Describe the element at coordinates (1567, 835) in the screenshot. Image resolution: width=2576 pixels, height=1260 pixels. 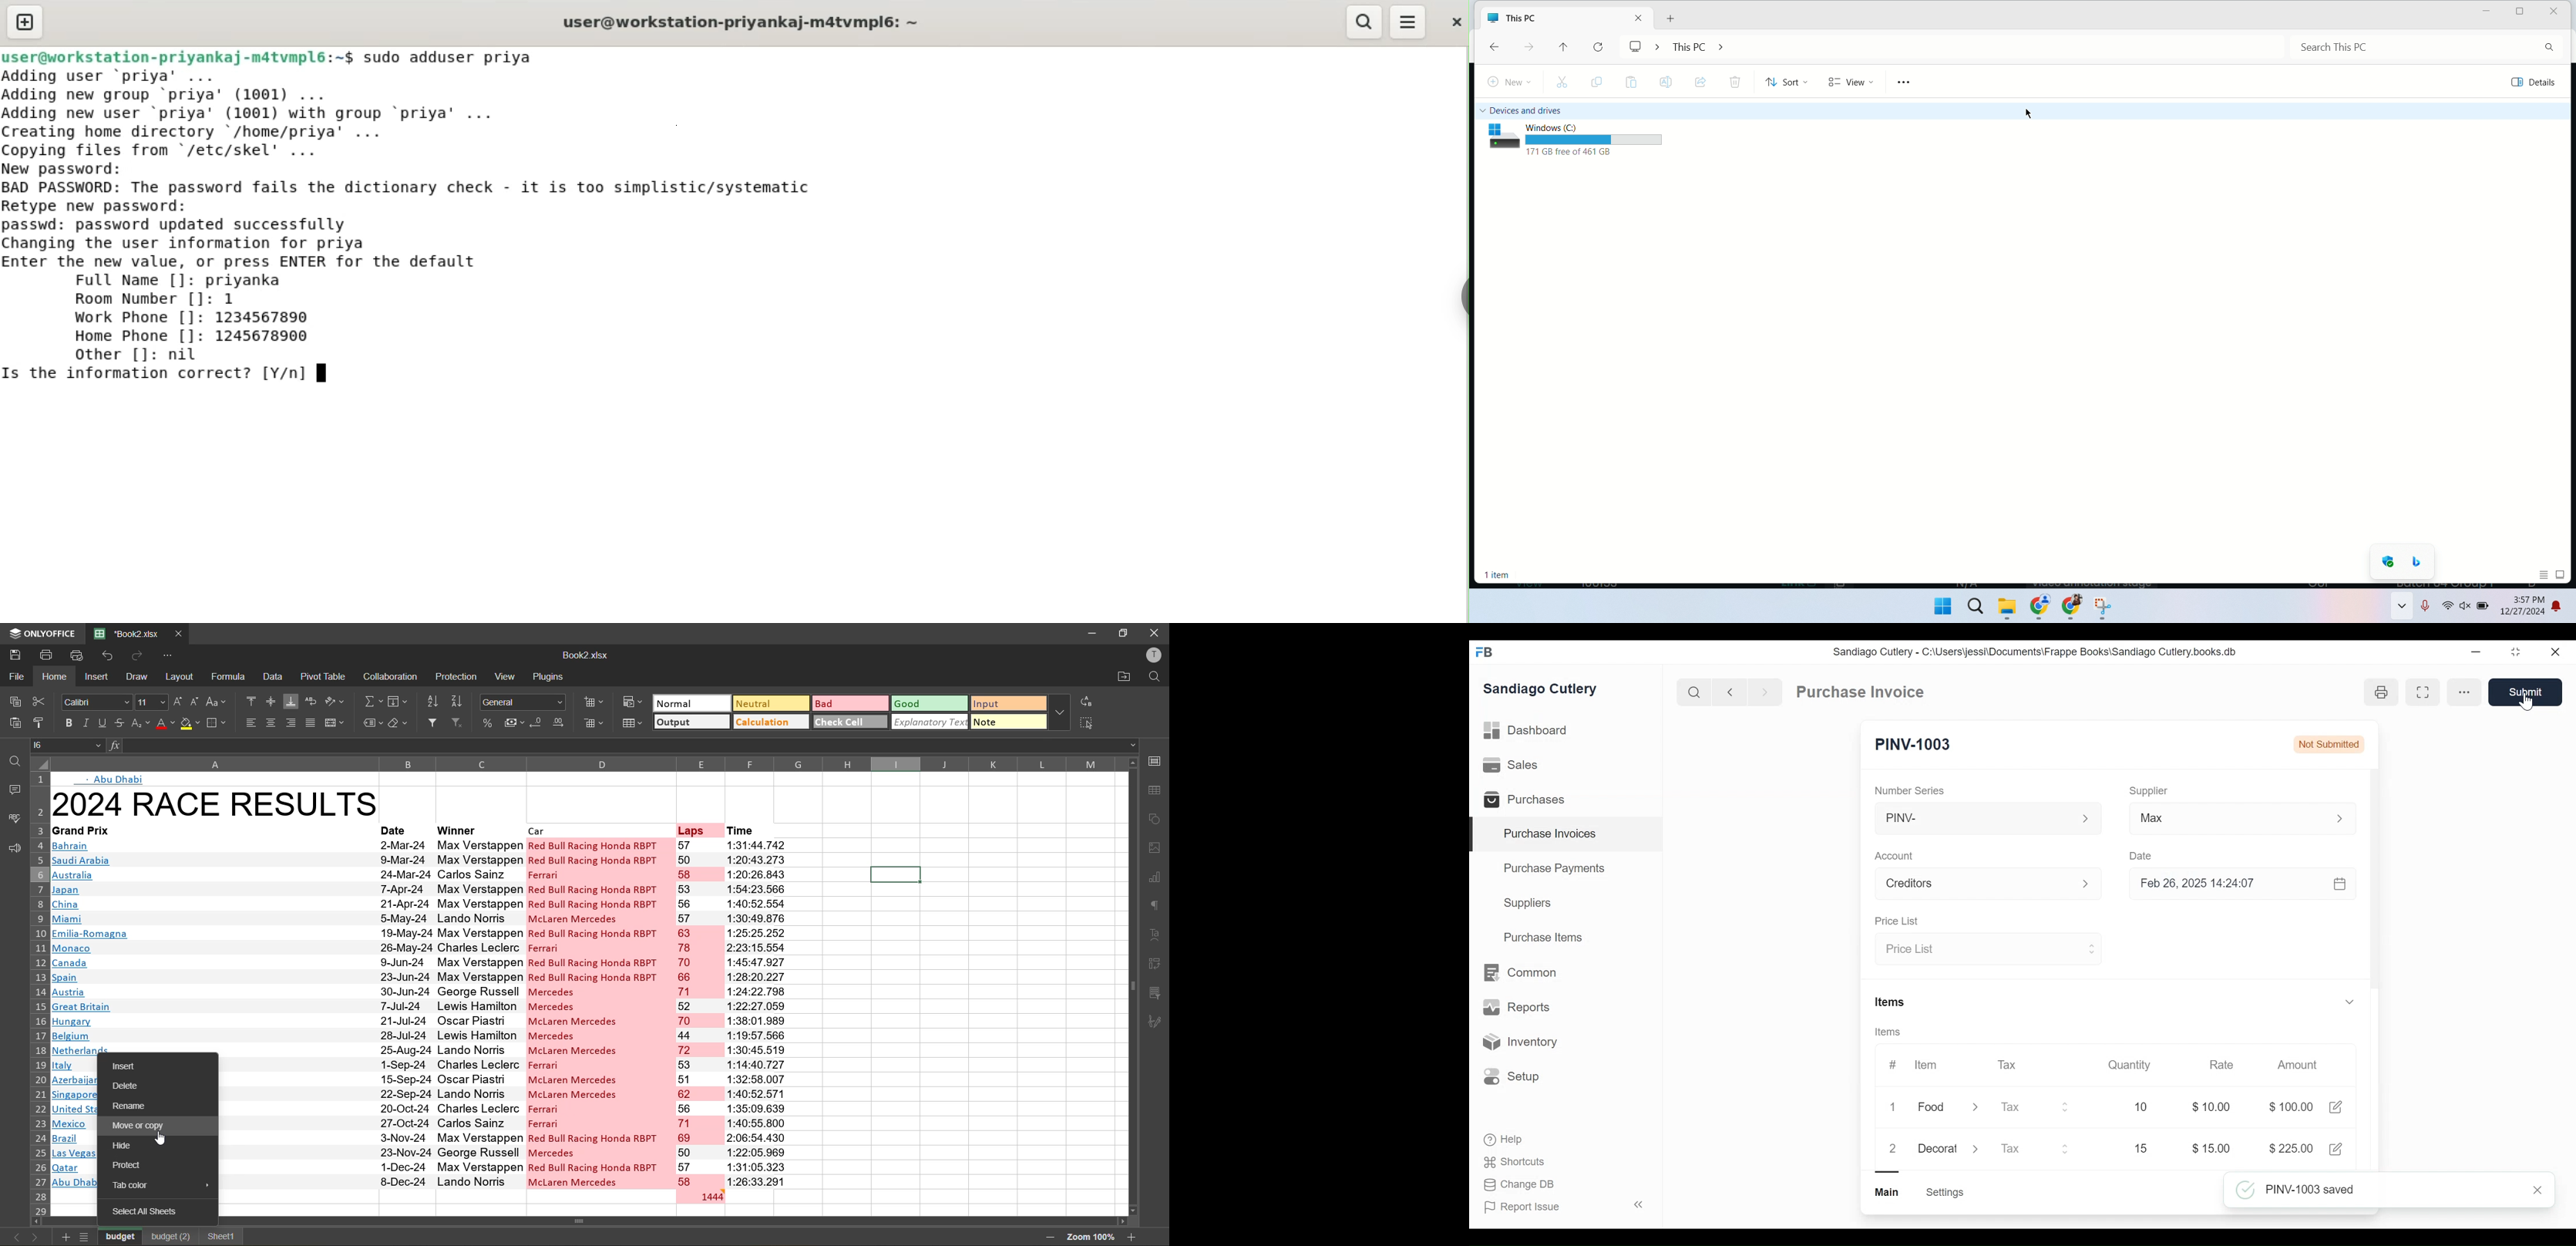
I see `Purchase Invoices` at that location.